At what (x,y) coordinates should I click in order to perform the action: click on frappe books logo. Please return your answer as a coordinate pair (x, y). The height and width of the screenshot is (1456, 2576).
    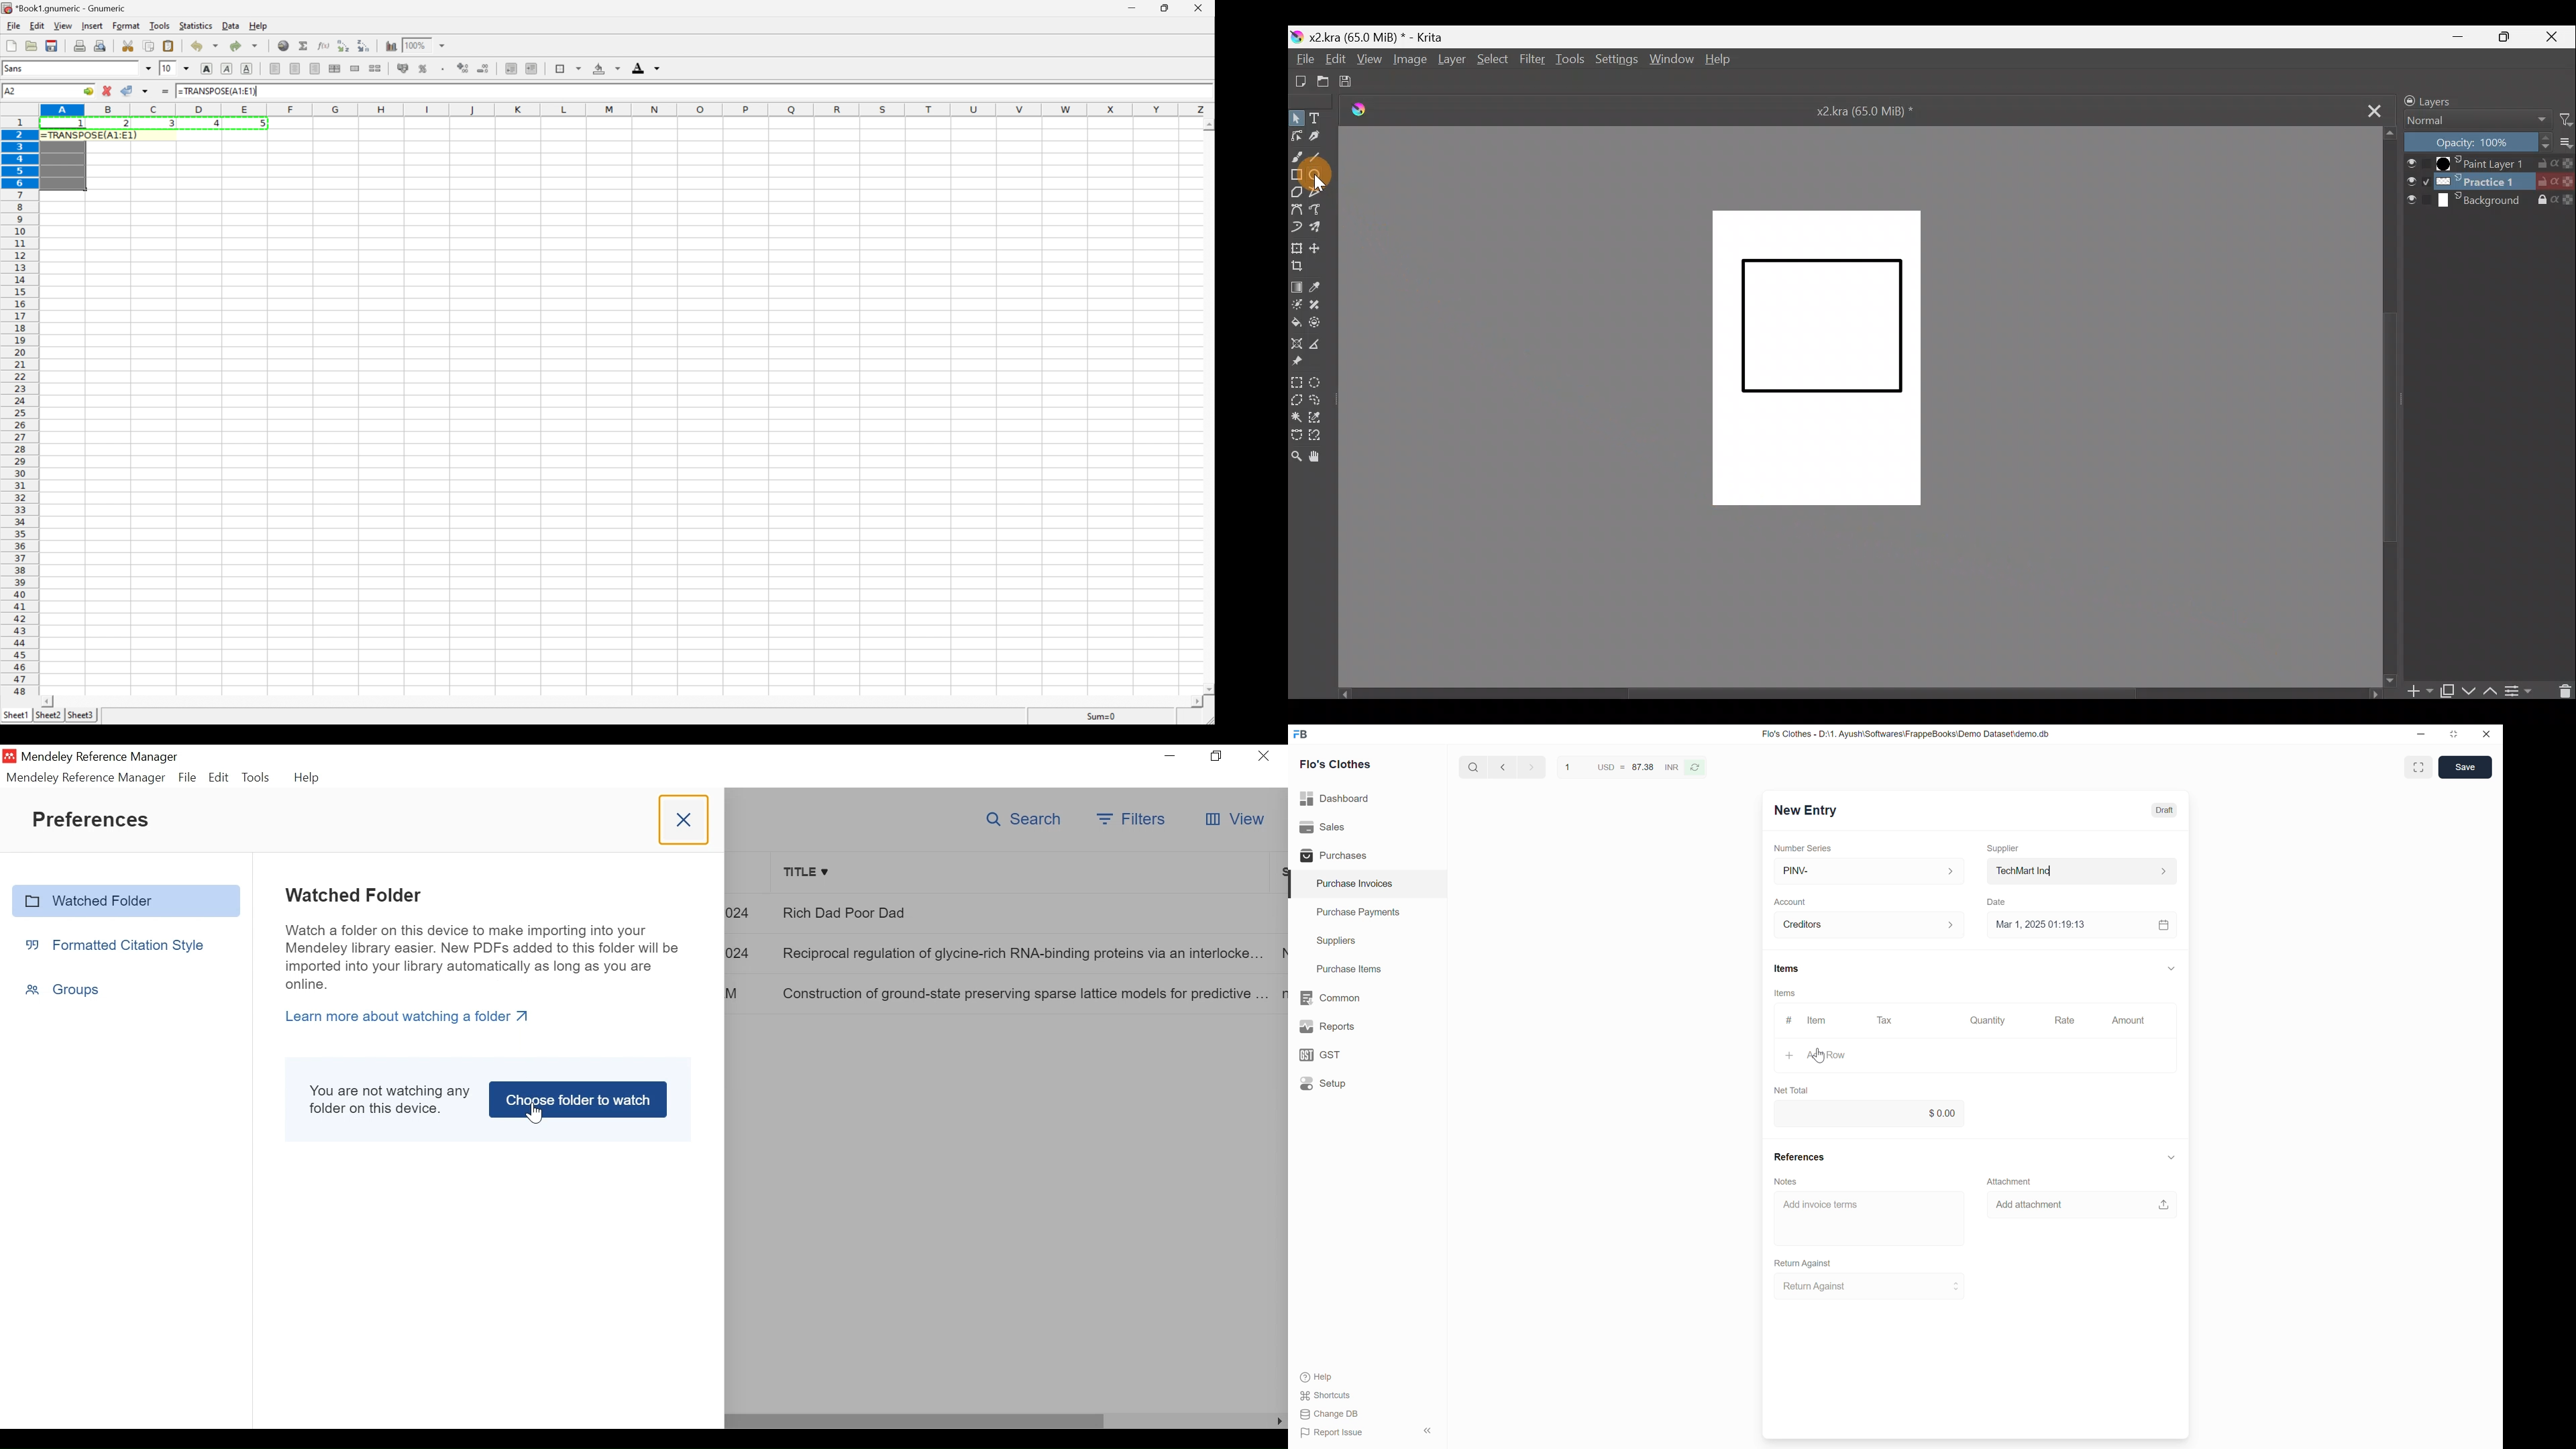
    Looking at the image, I should click on (1302, 734).